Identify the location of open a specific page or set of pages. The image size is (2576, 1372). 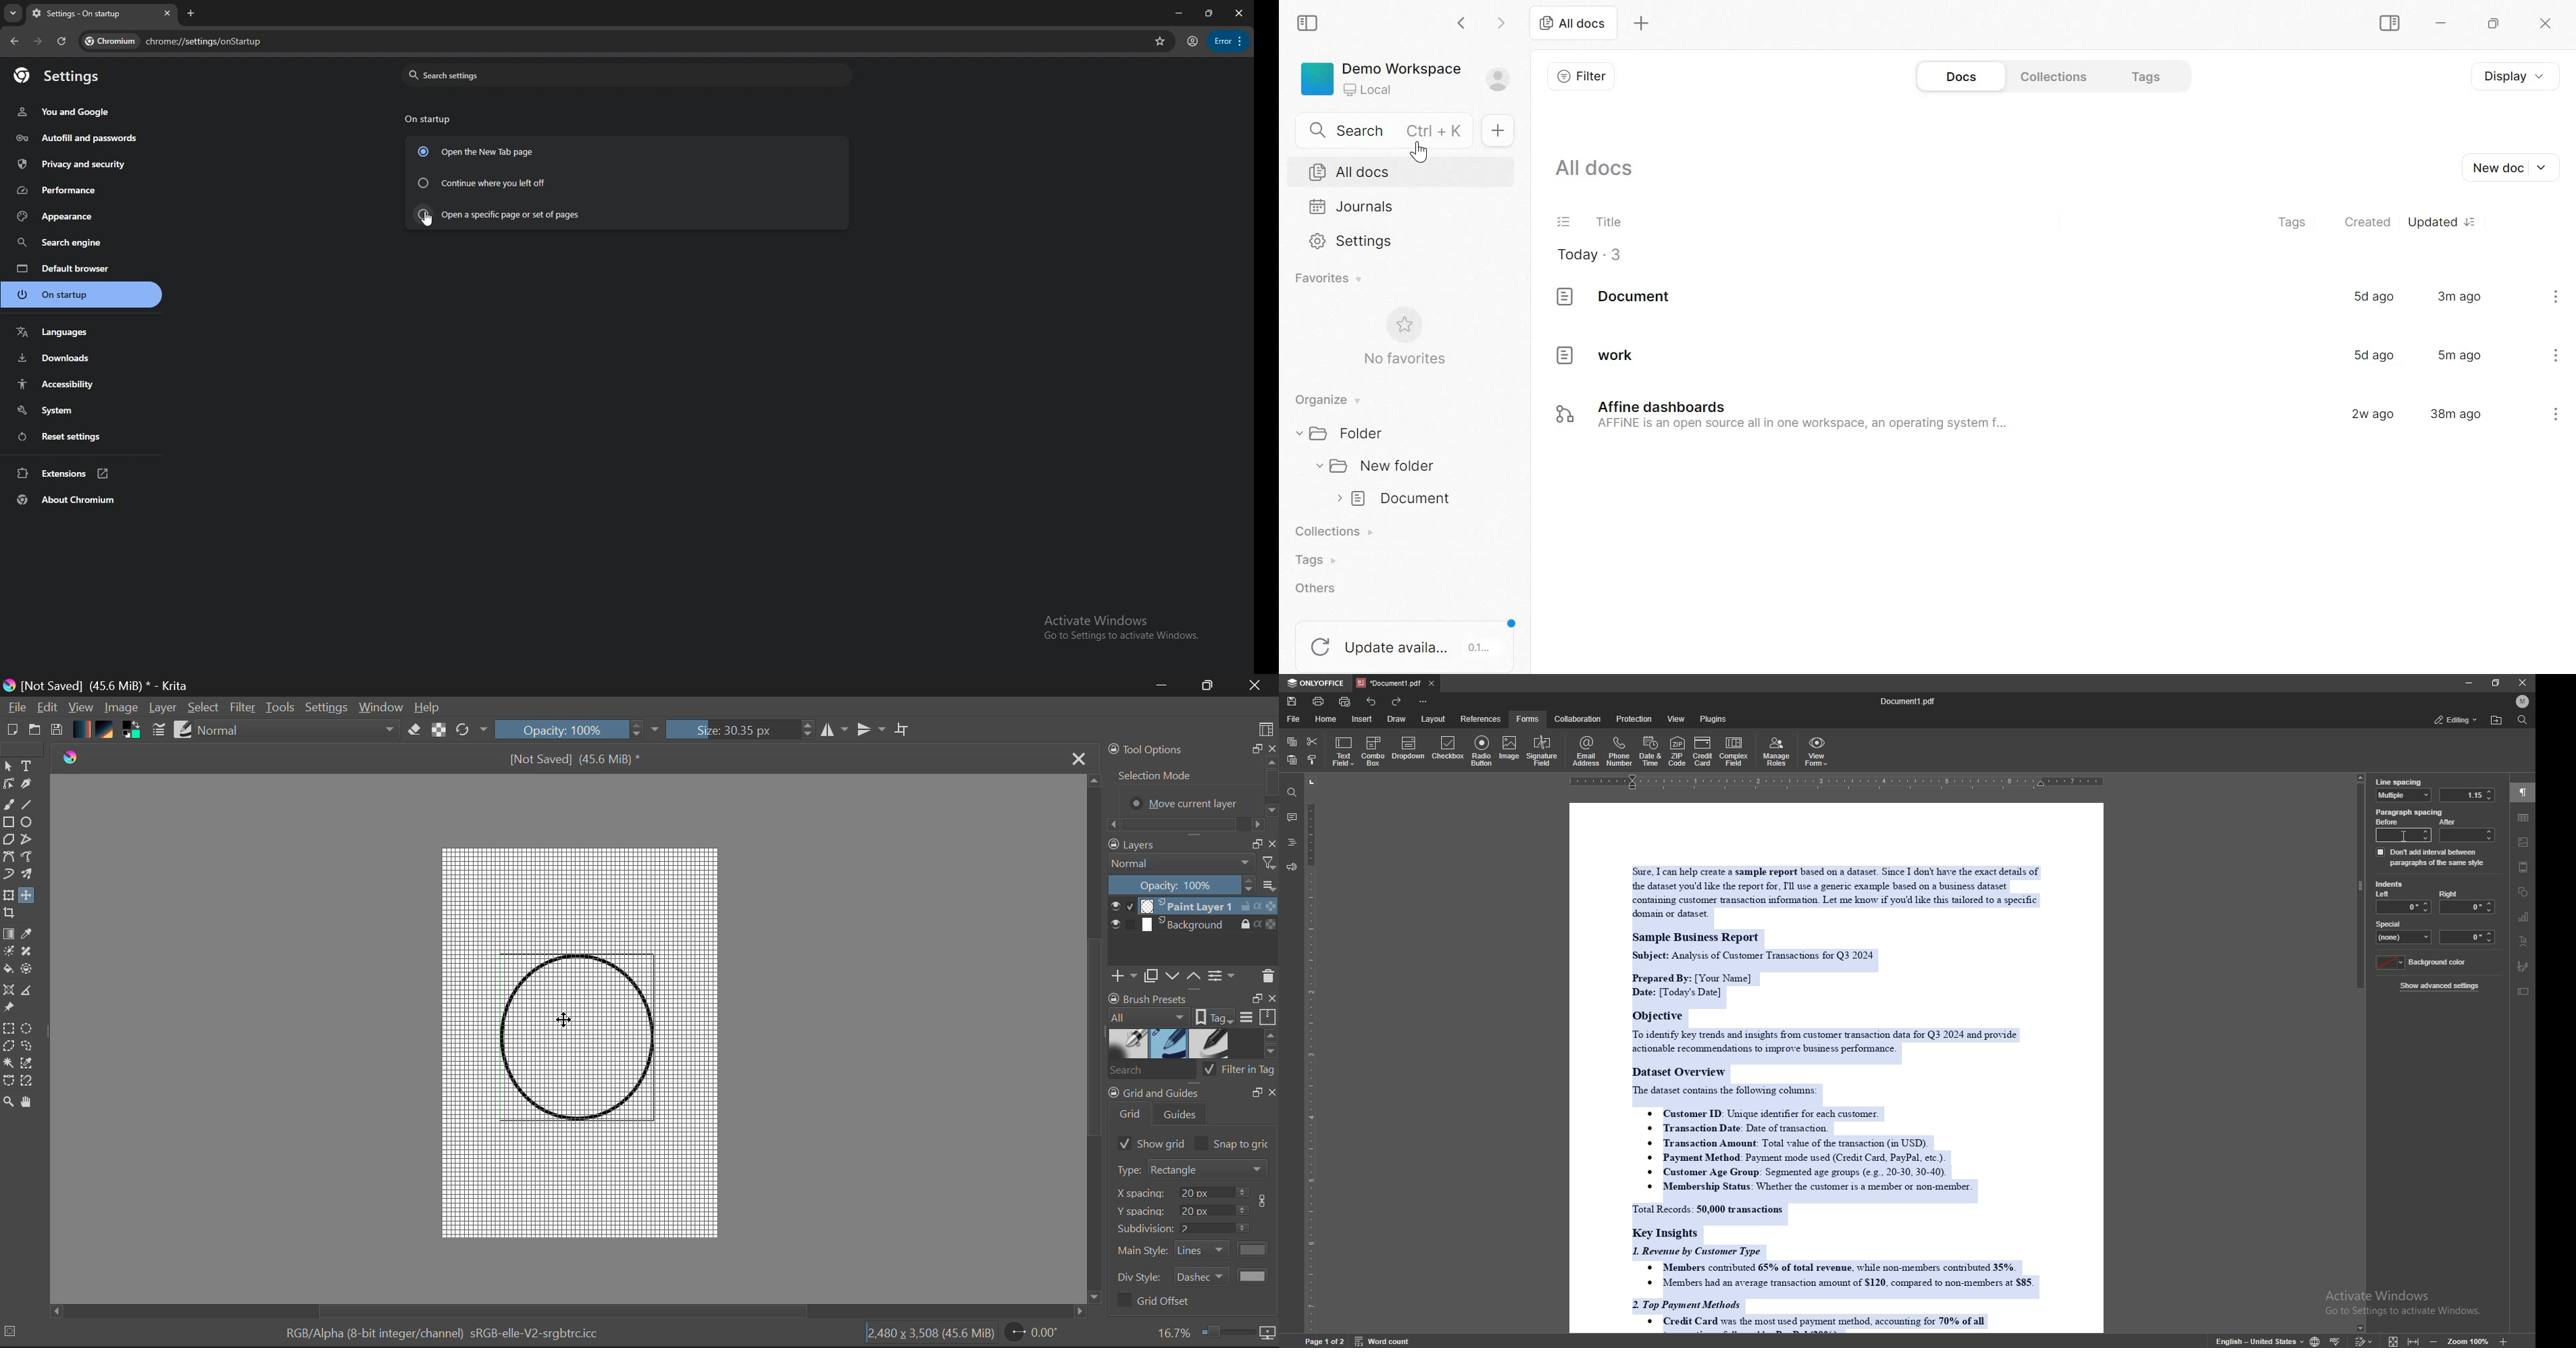
(497, 214).